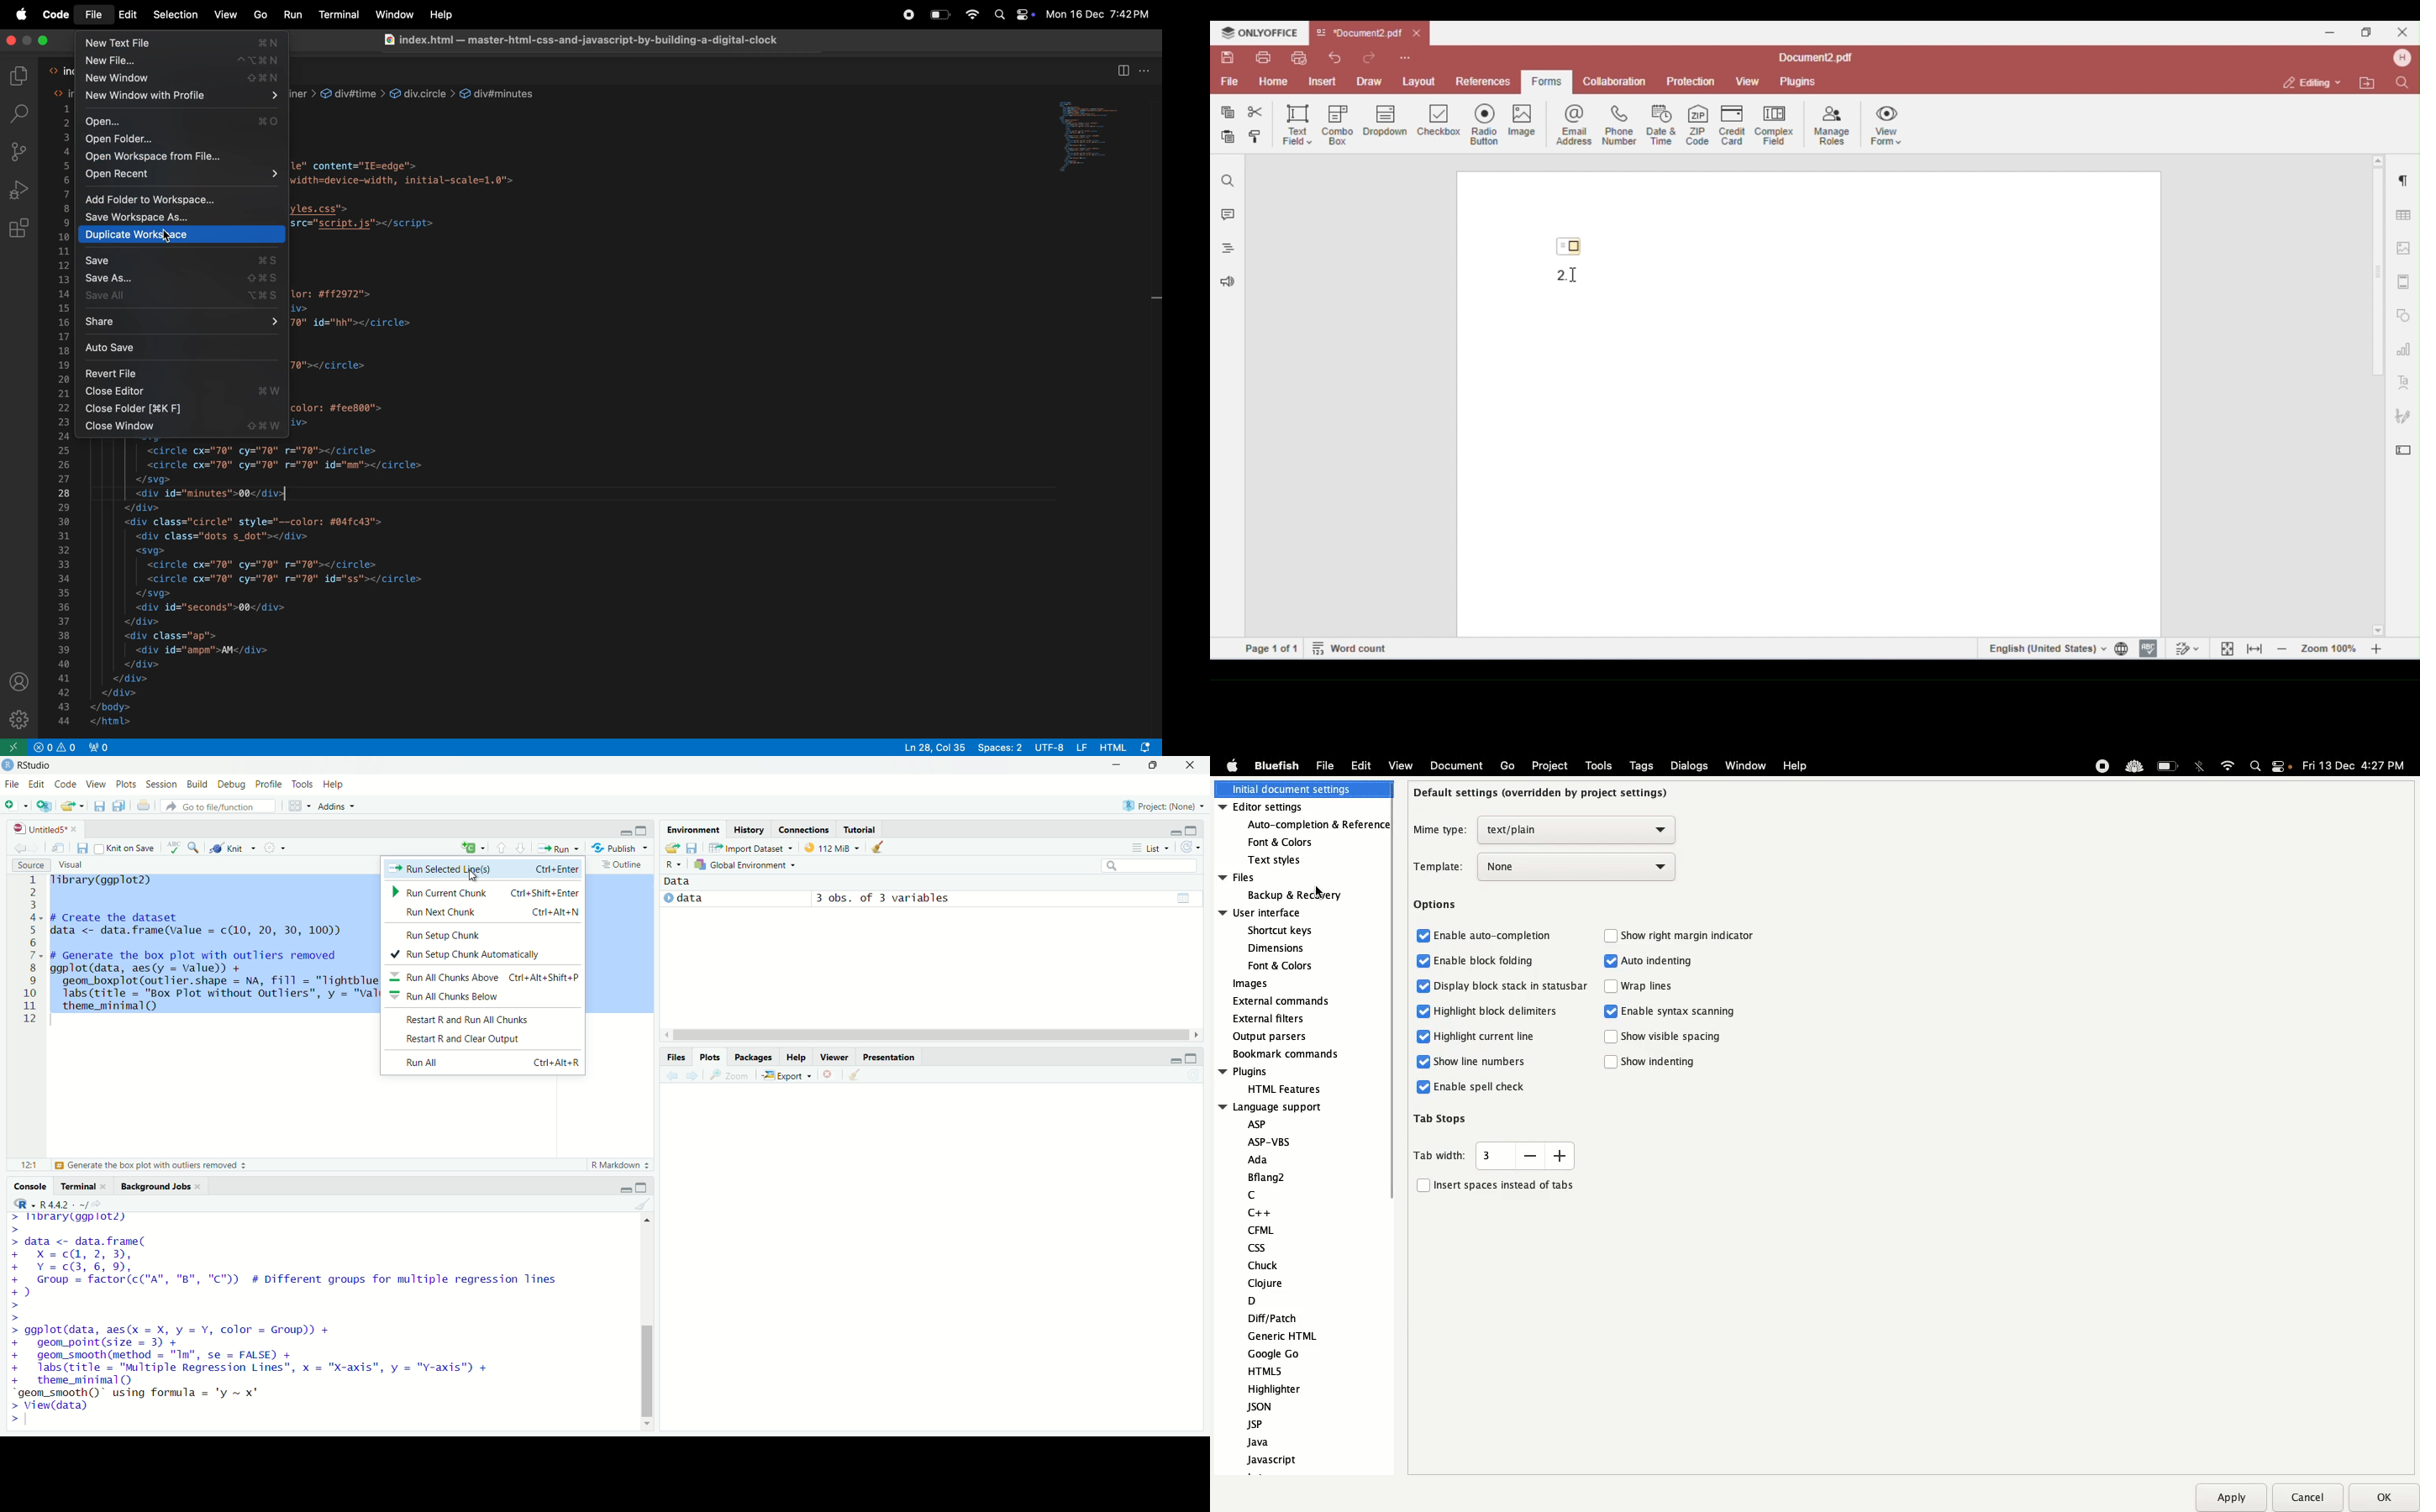  What do you see at coordinates (672, 1057) in the screenshot?
I see `` at bounding box center [672, 1057].